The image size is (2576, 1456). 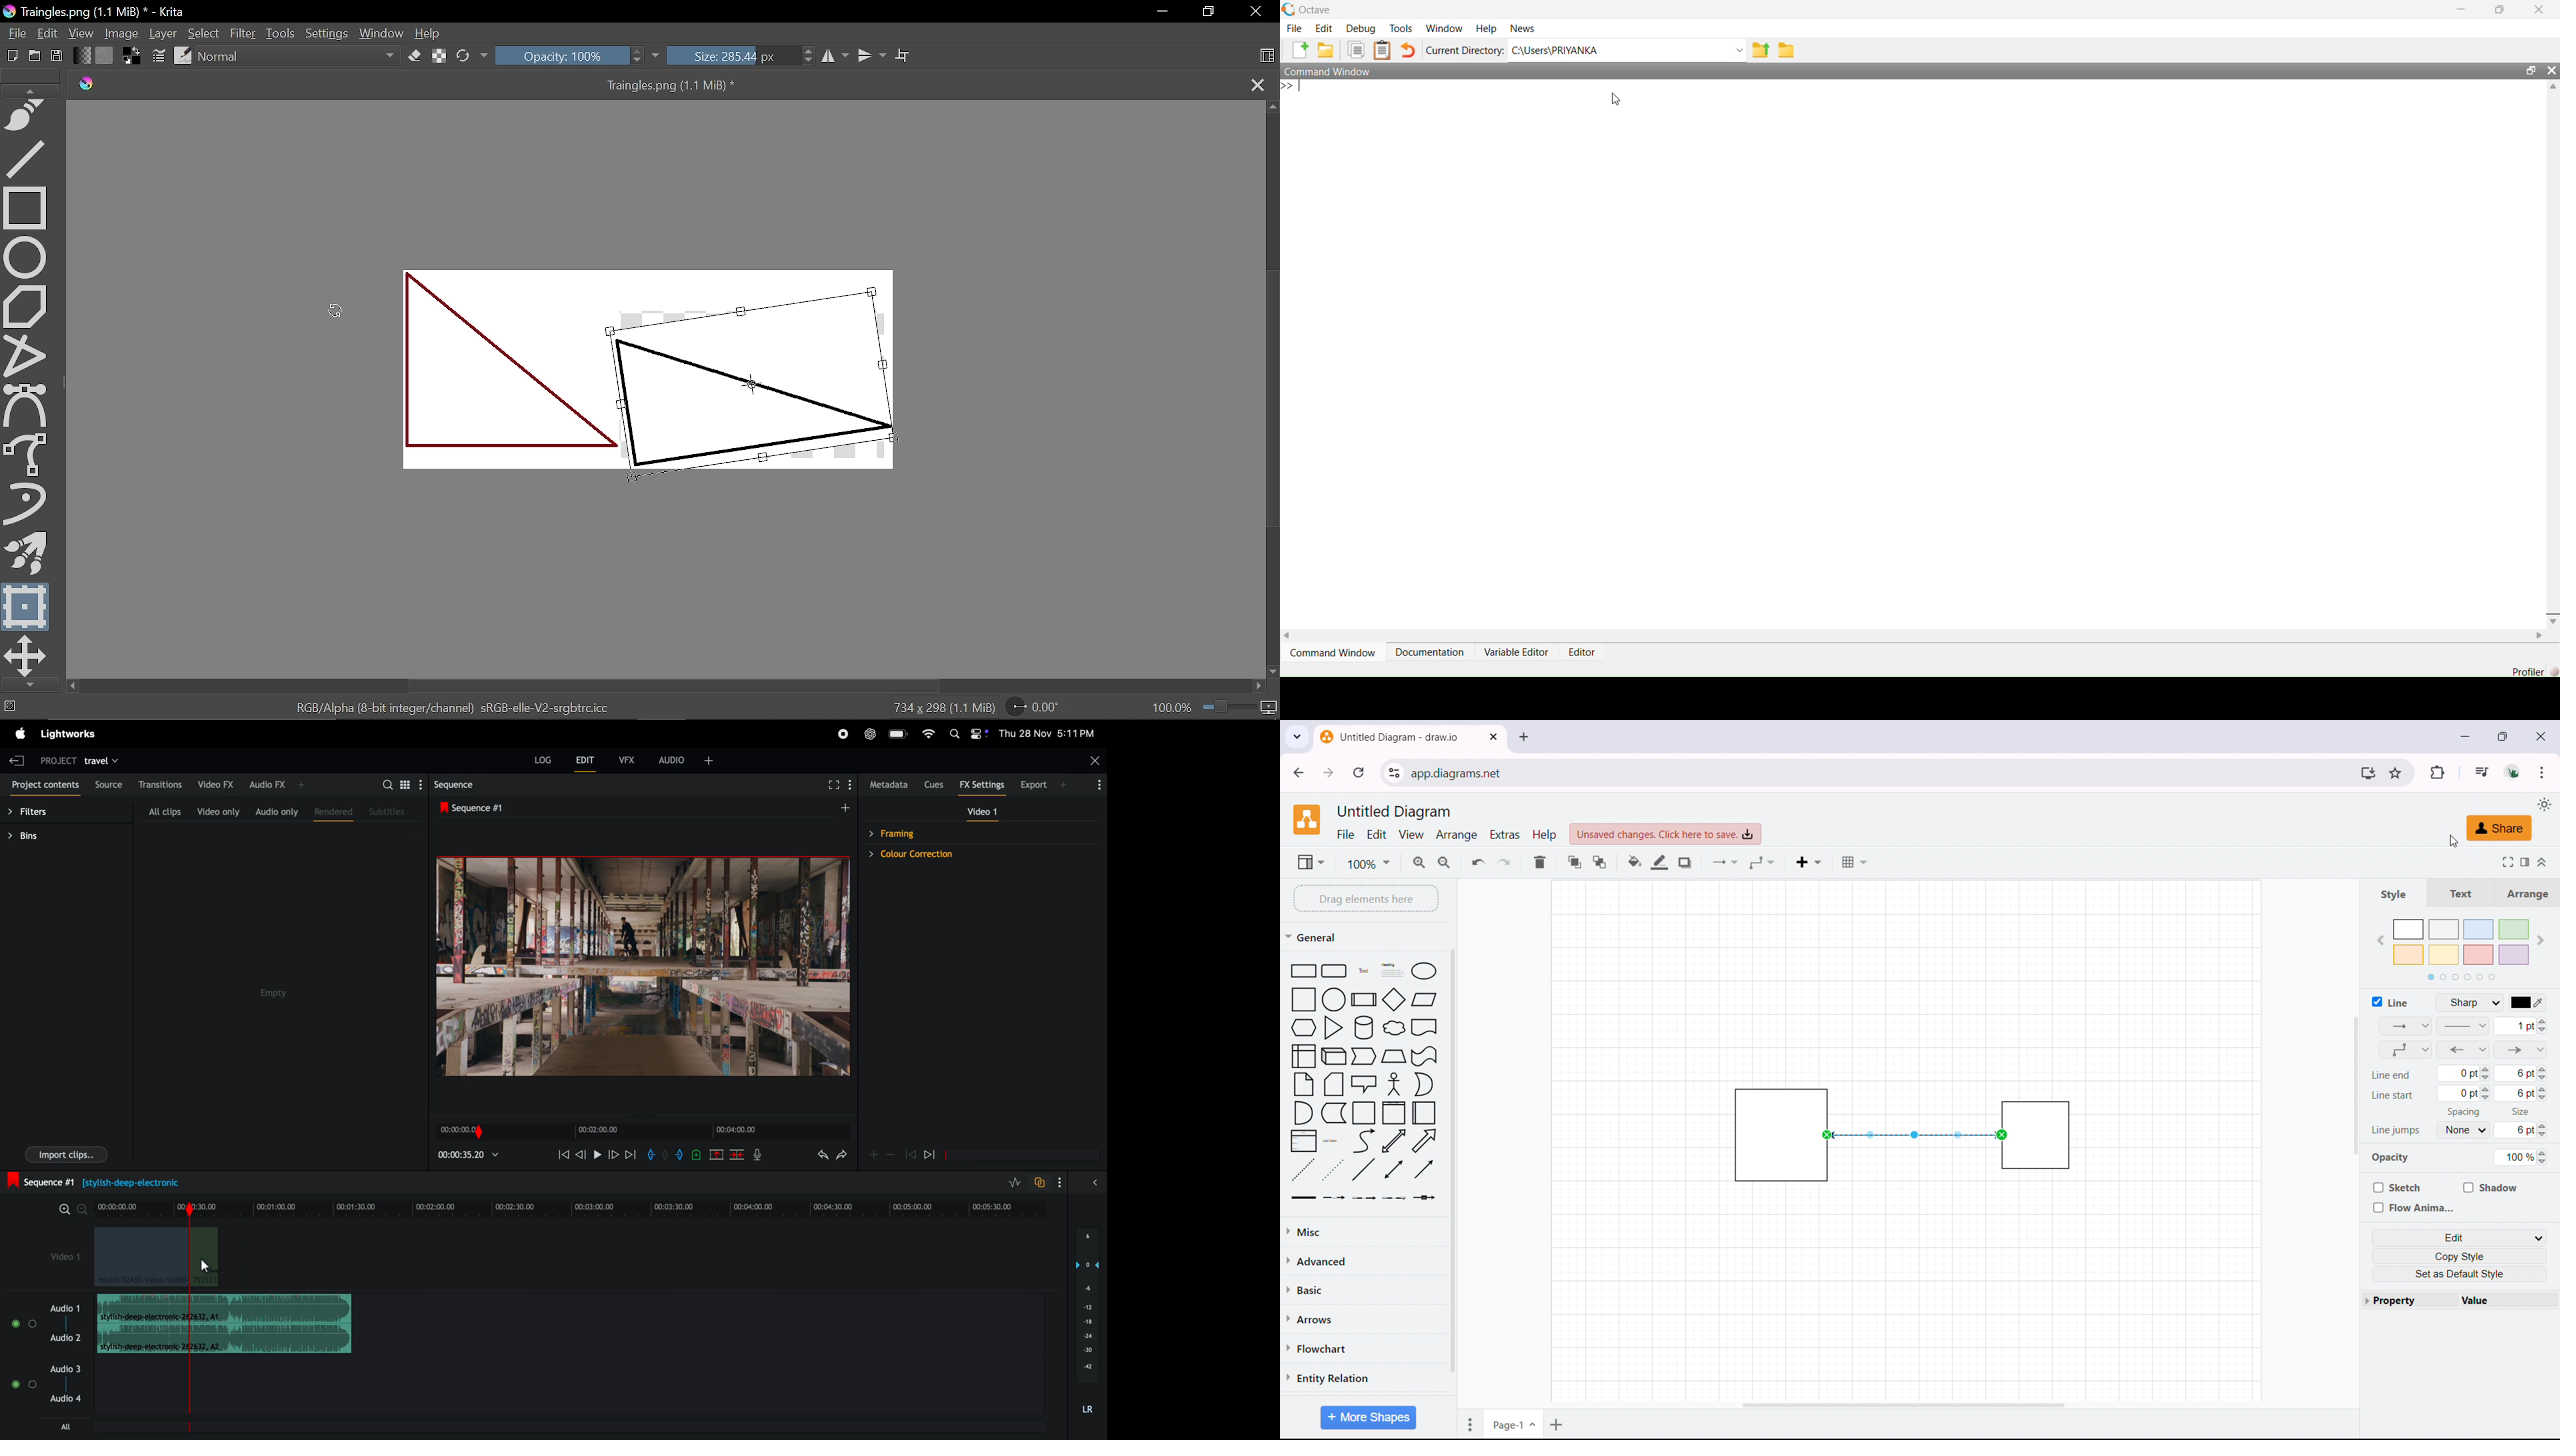 I want to click on object 1, so click(x=1763, y=1134).